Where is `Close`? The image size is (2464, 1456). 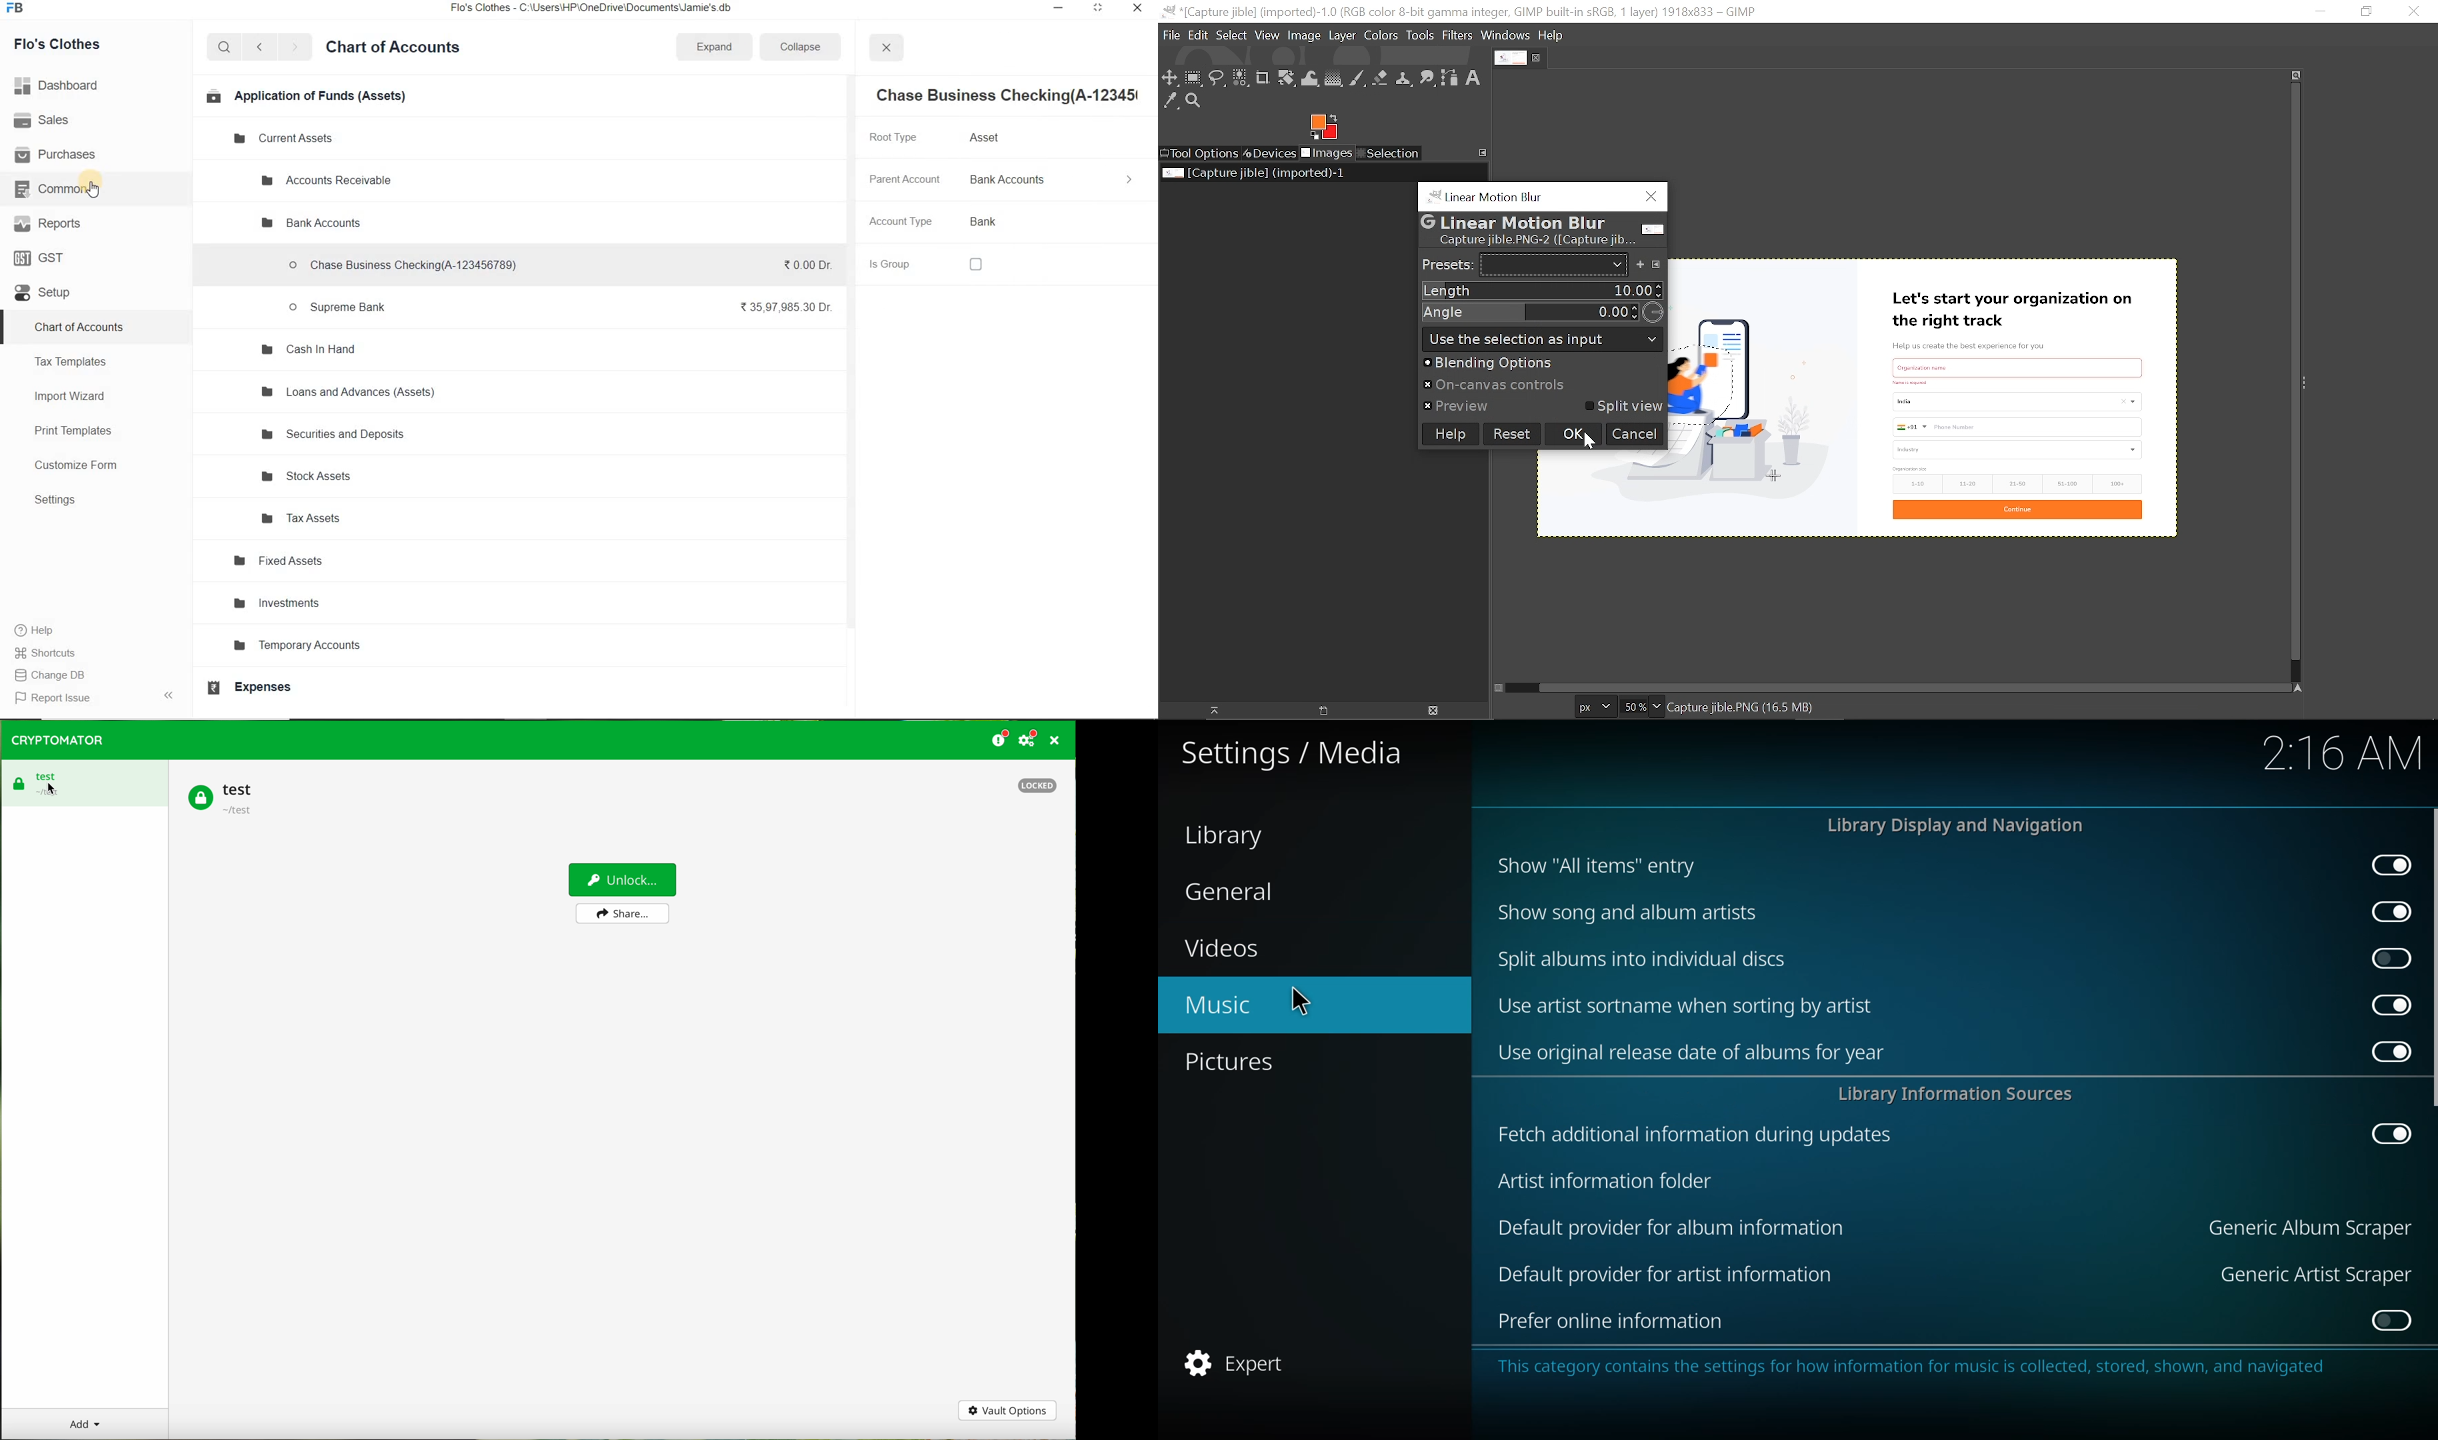 Close is located at coordinates (2414, 11).